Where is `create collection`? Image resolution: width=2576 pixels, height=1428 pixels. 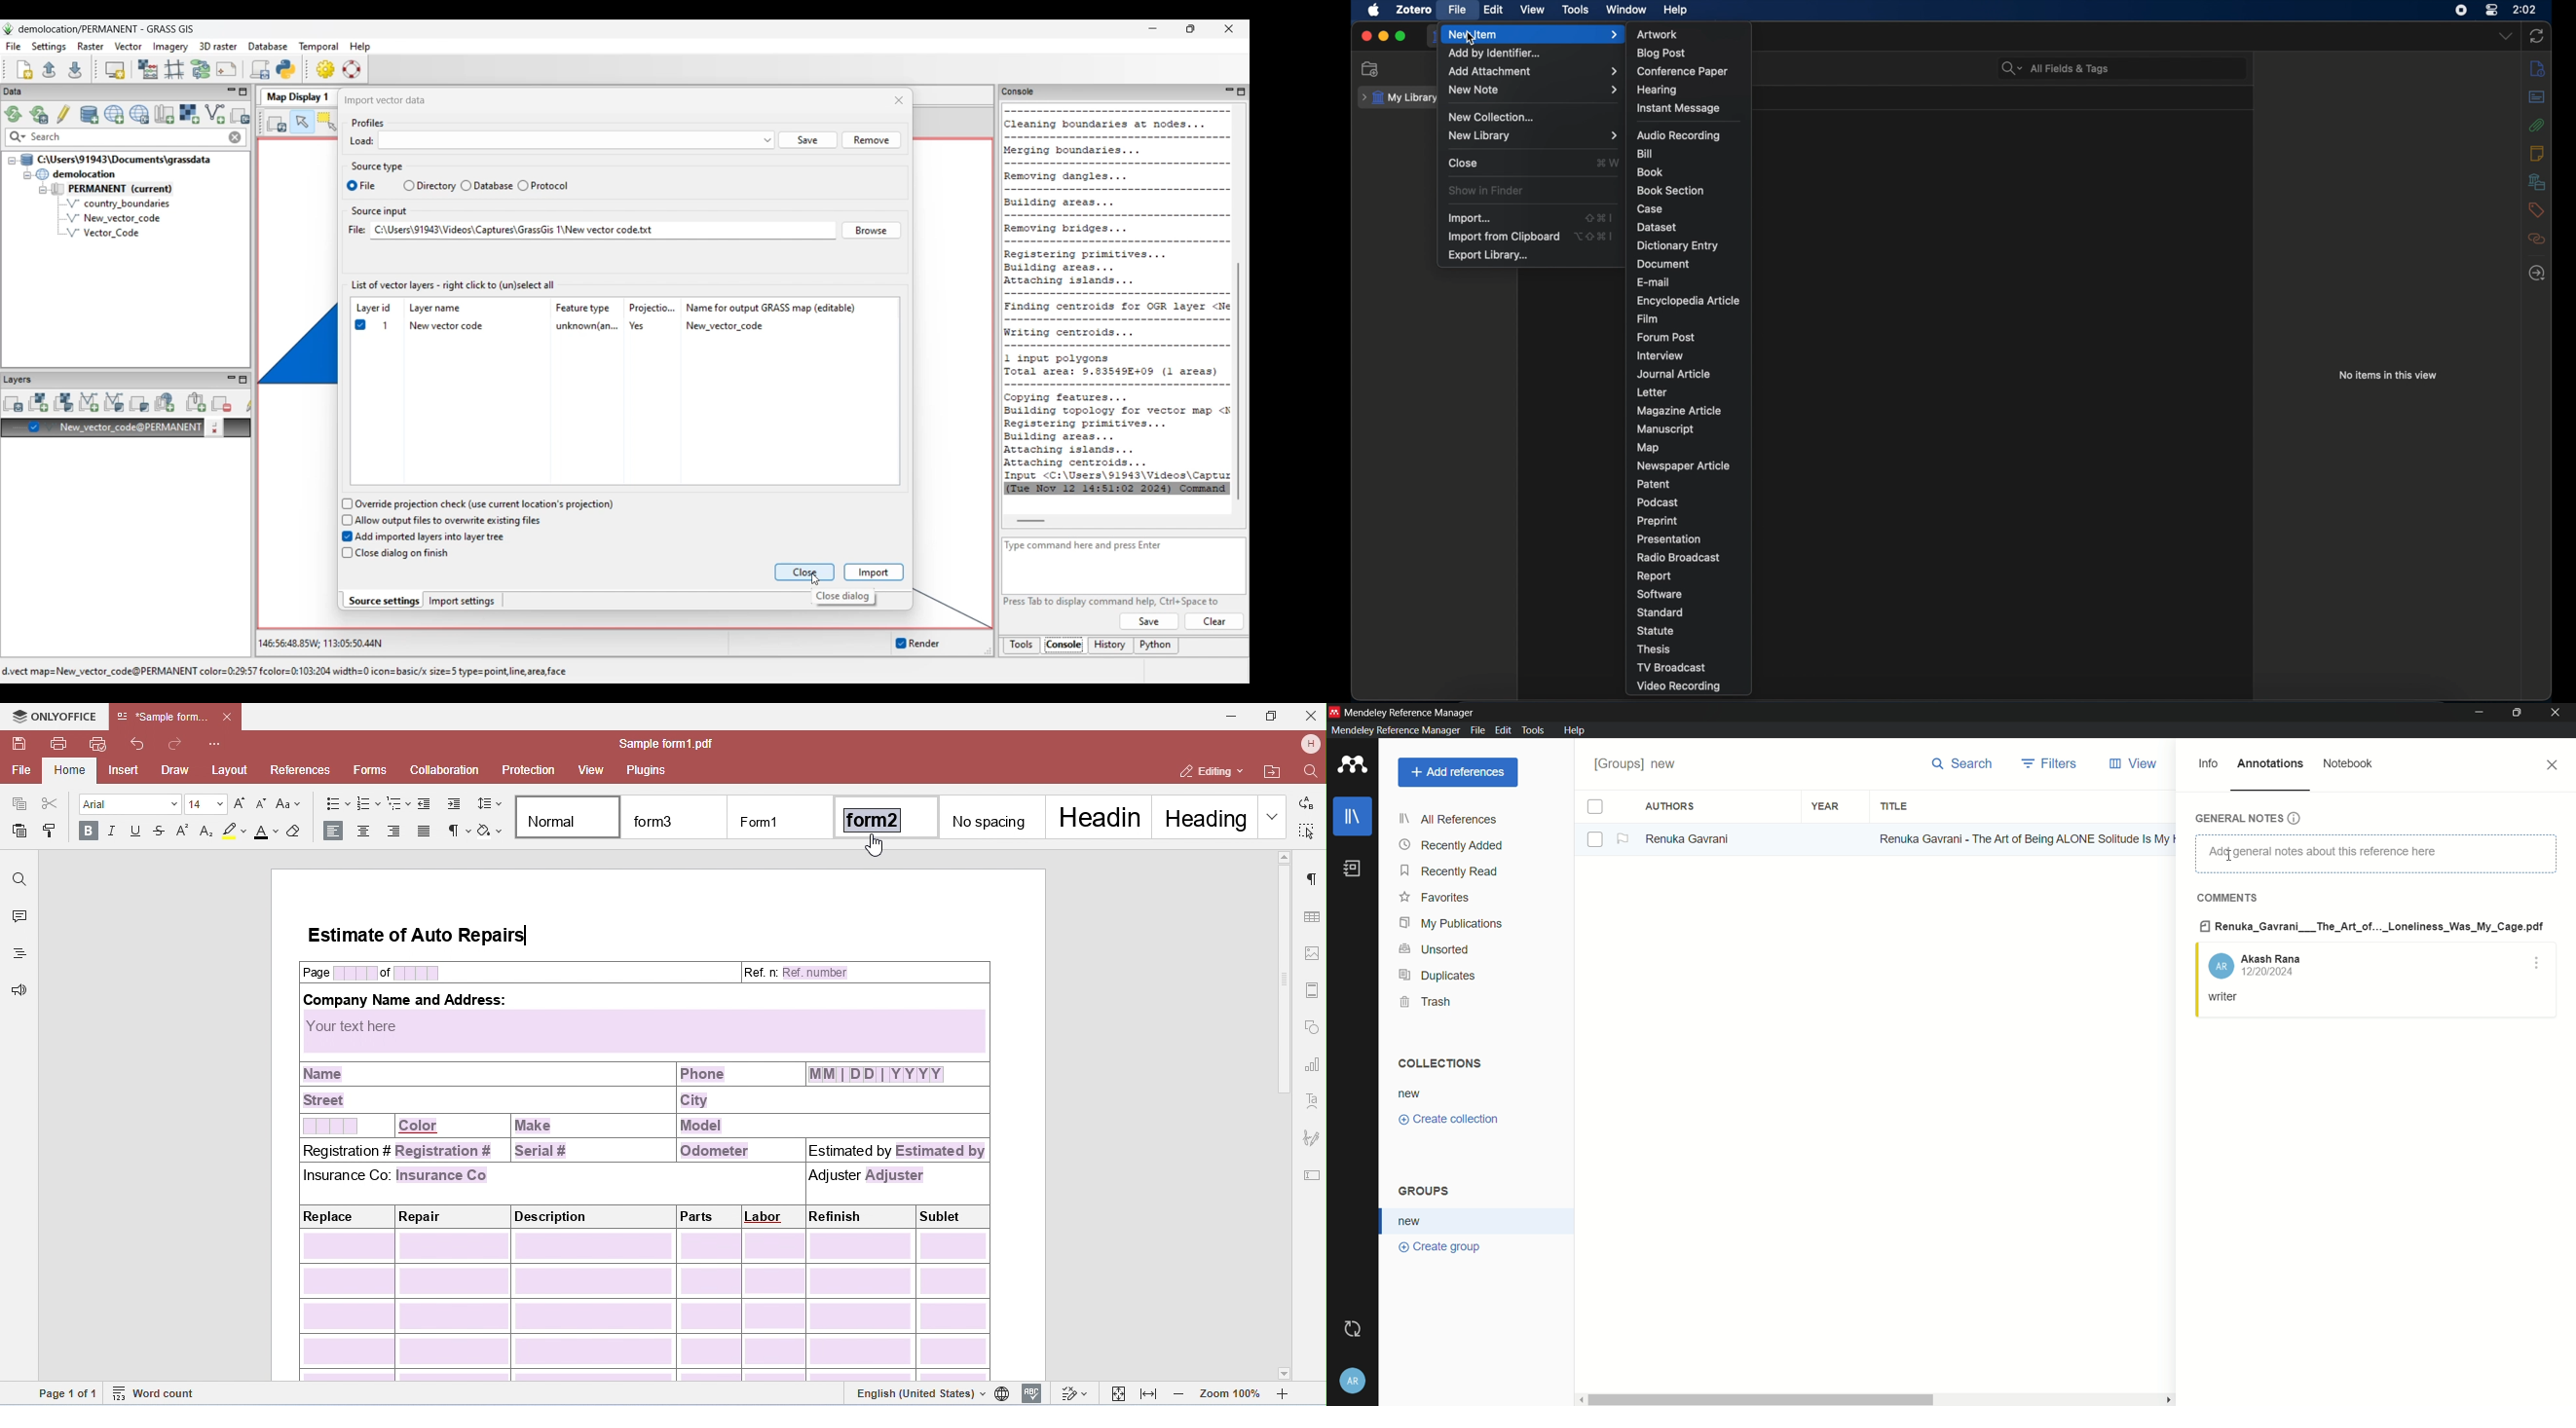
create collection is located at coordinates (1451, 1120).